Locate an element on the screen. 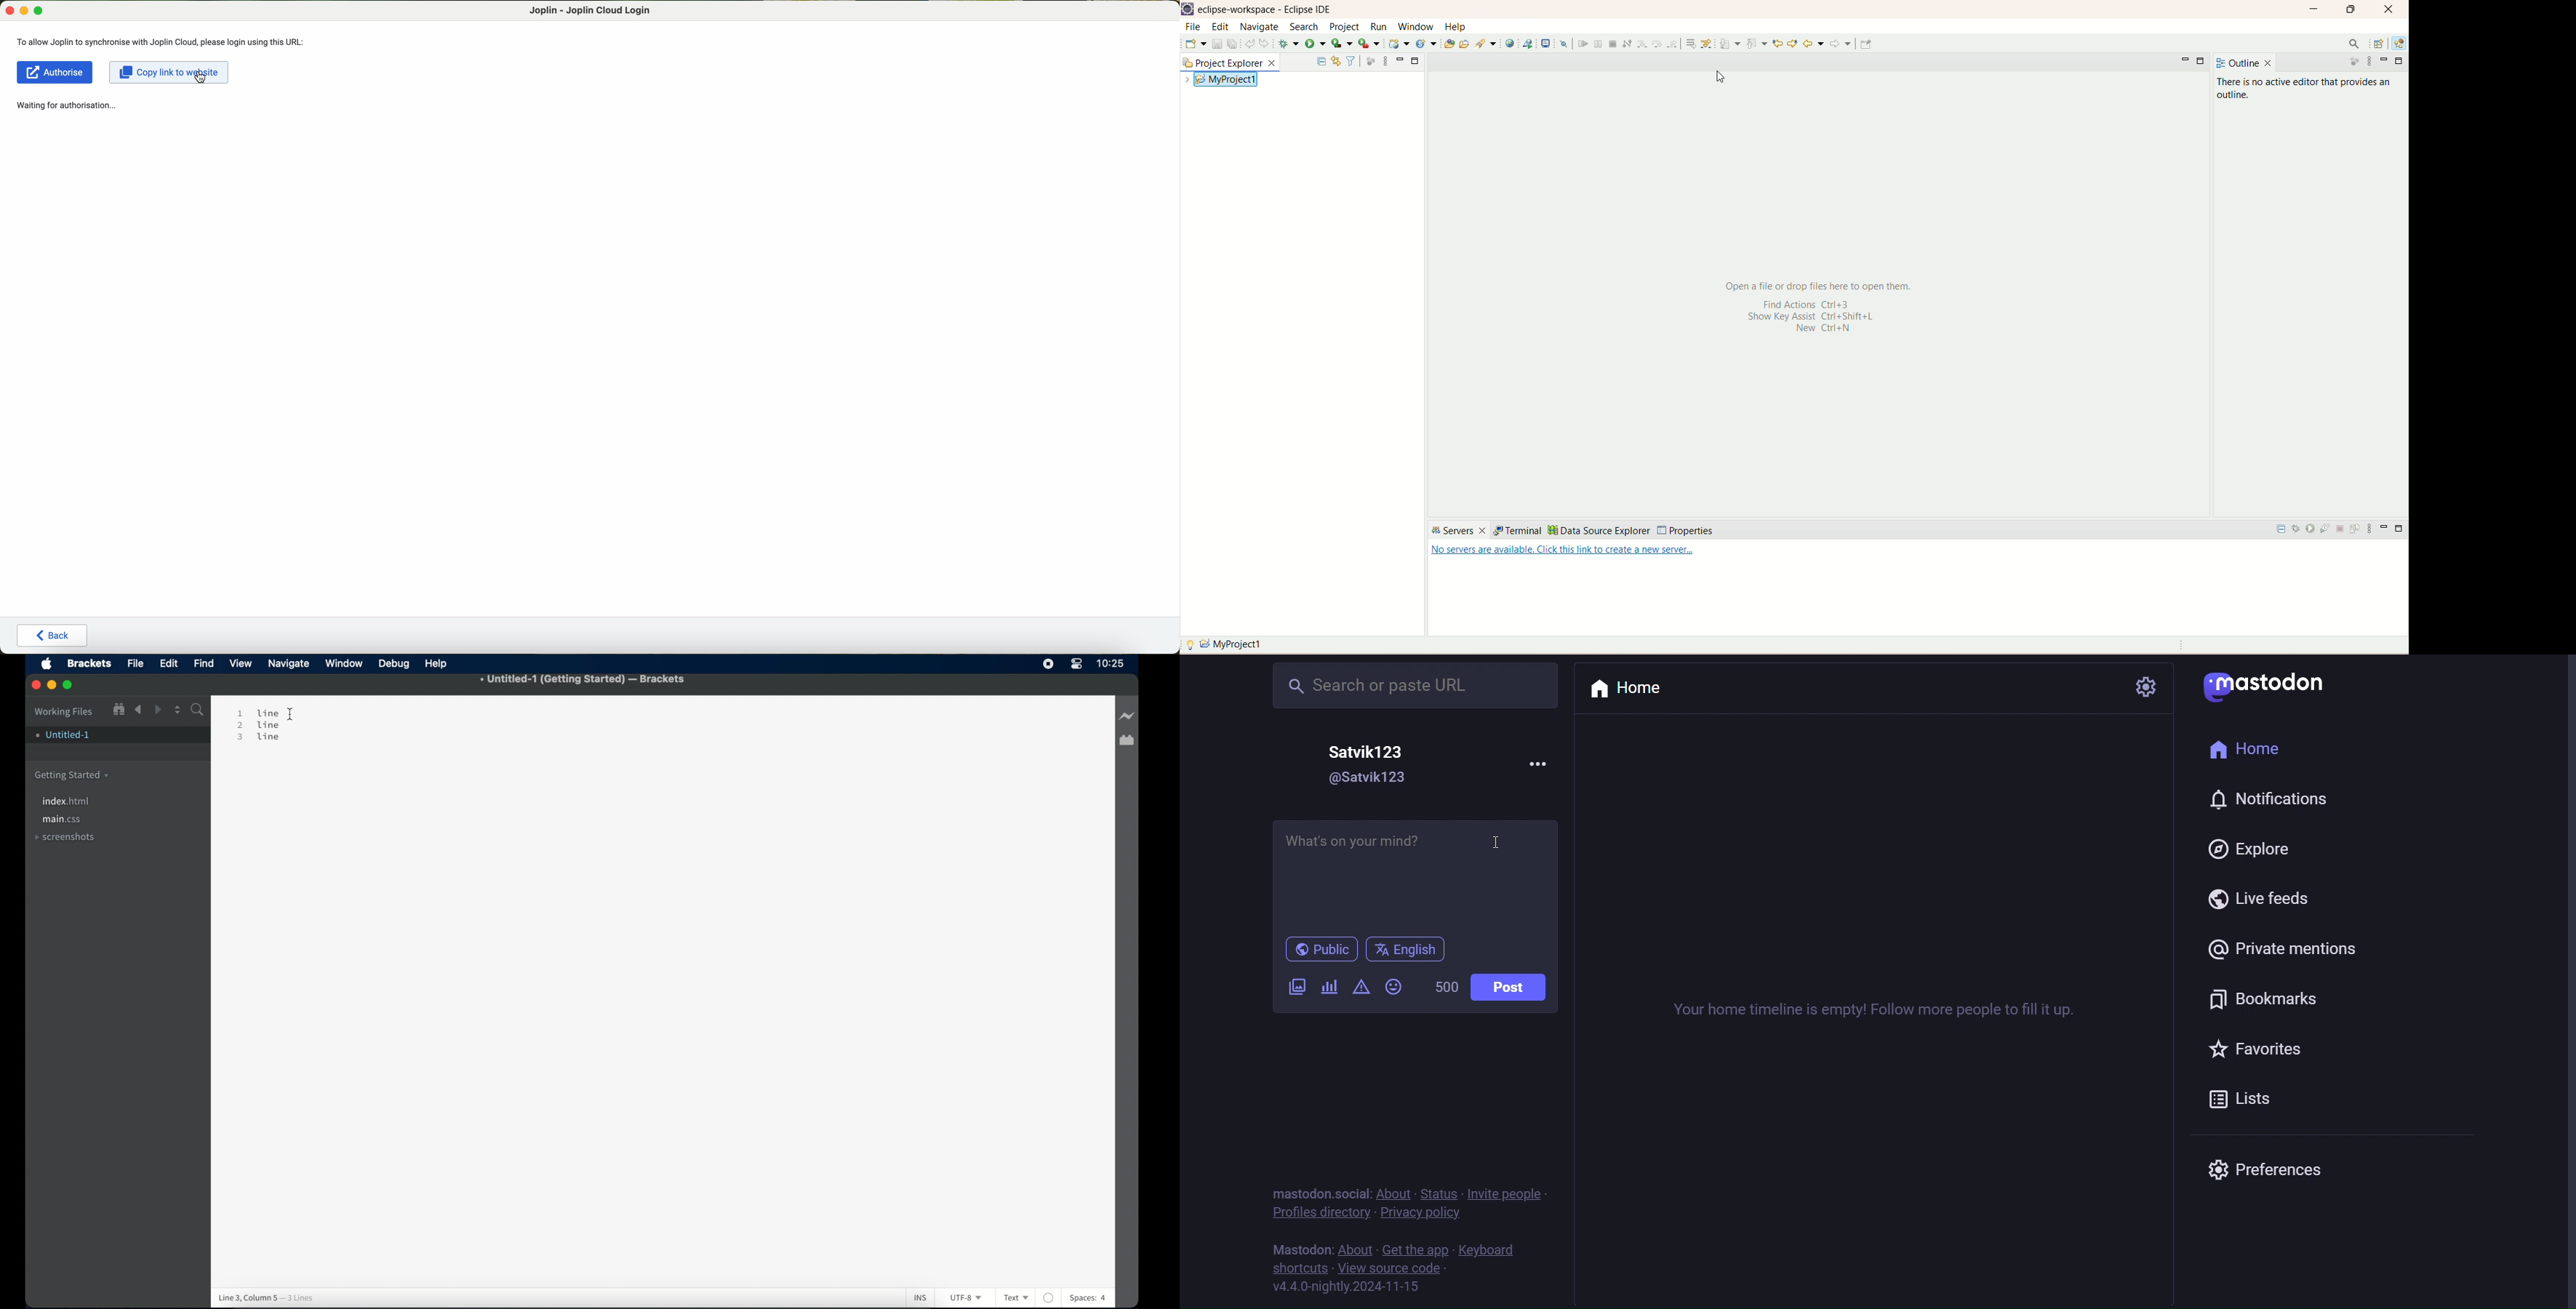 The image size is (2576, 1316). maximize is located at coordinates (2400, 530).